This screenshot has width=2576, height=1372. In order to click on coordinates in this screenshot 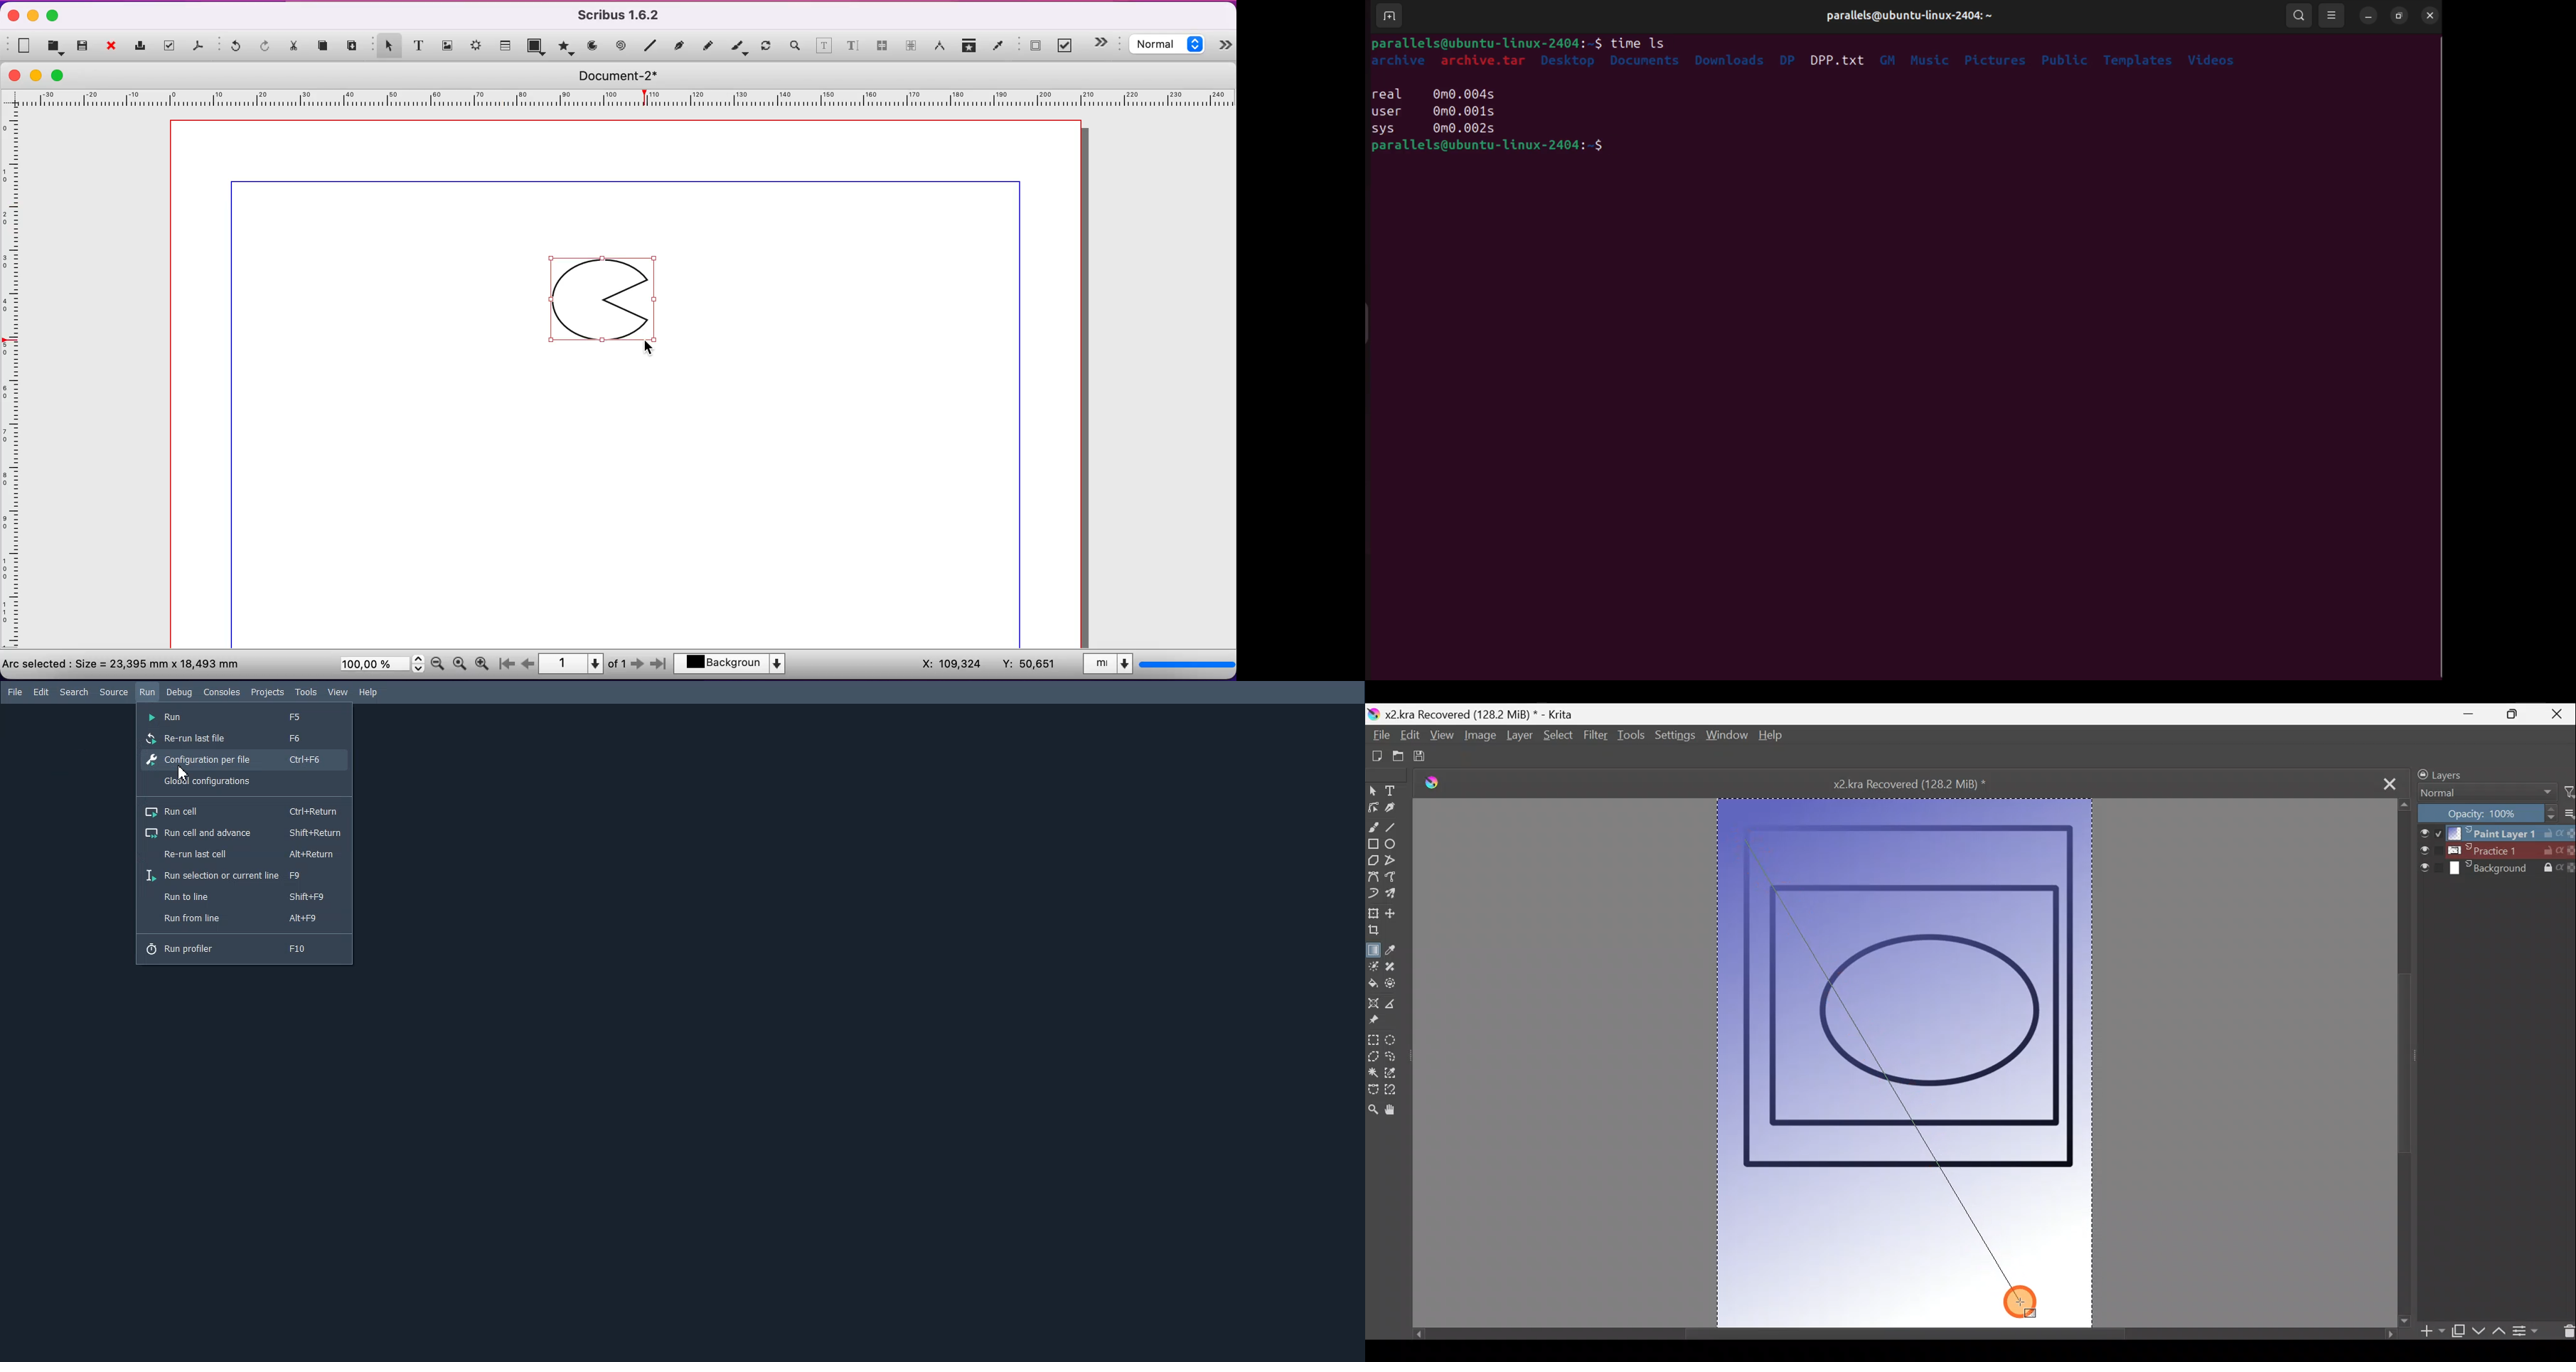, I will do `click(985, 665)`.